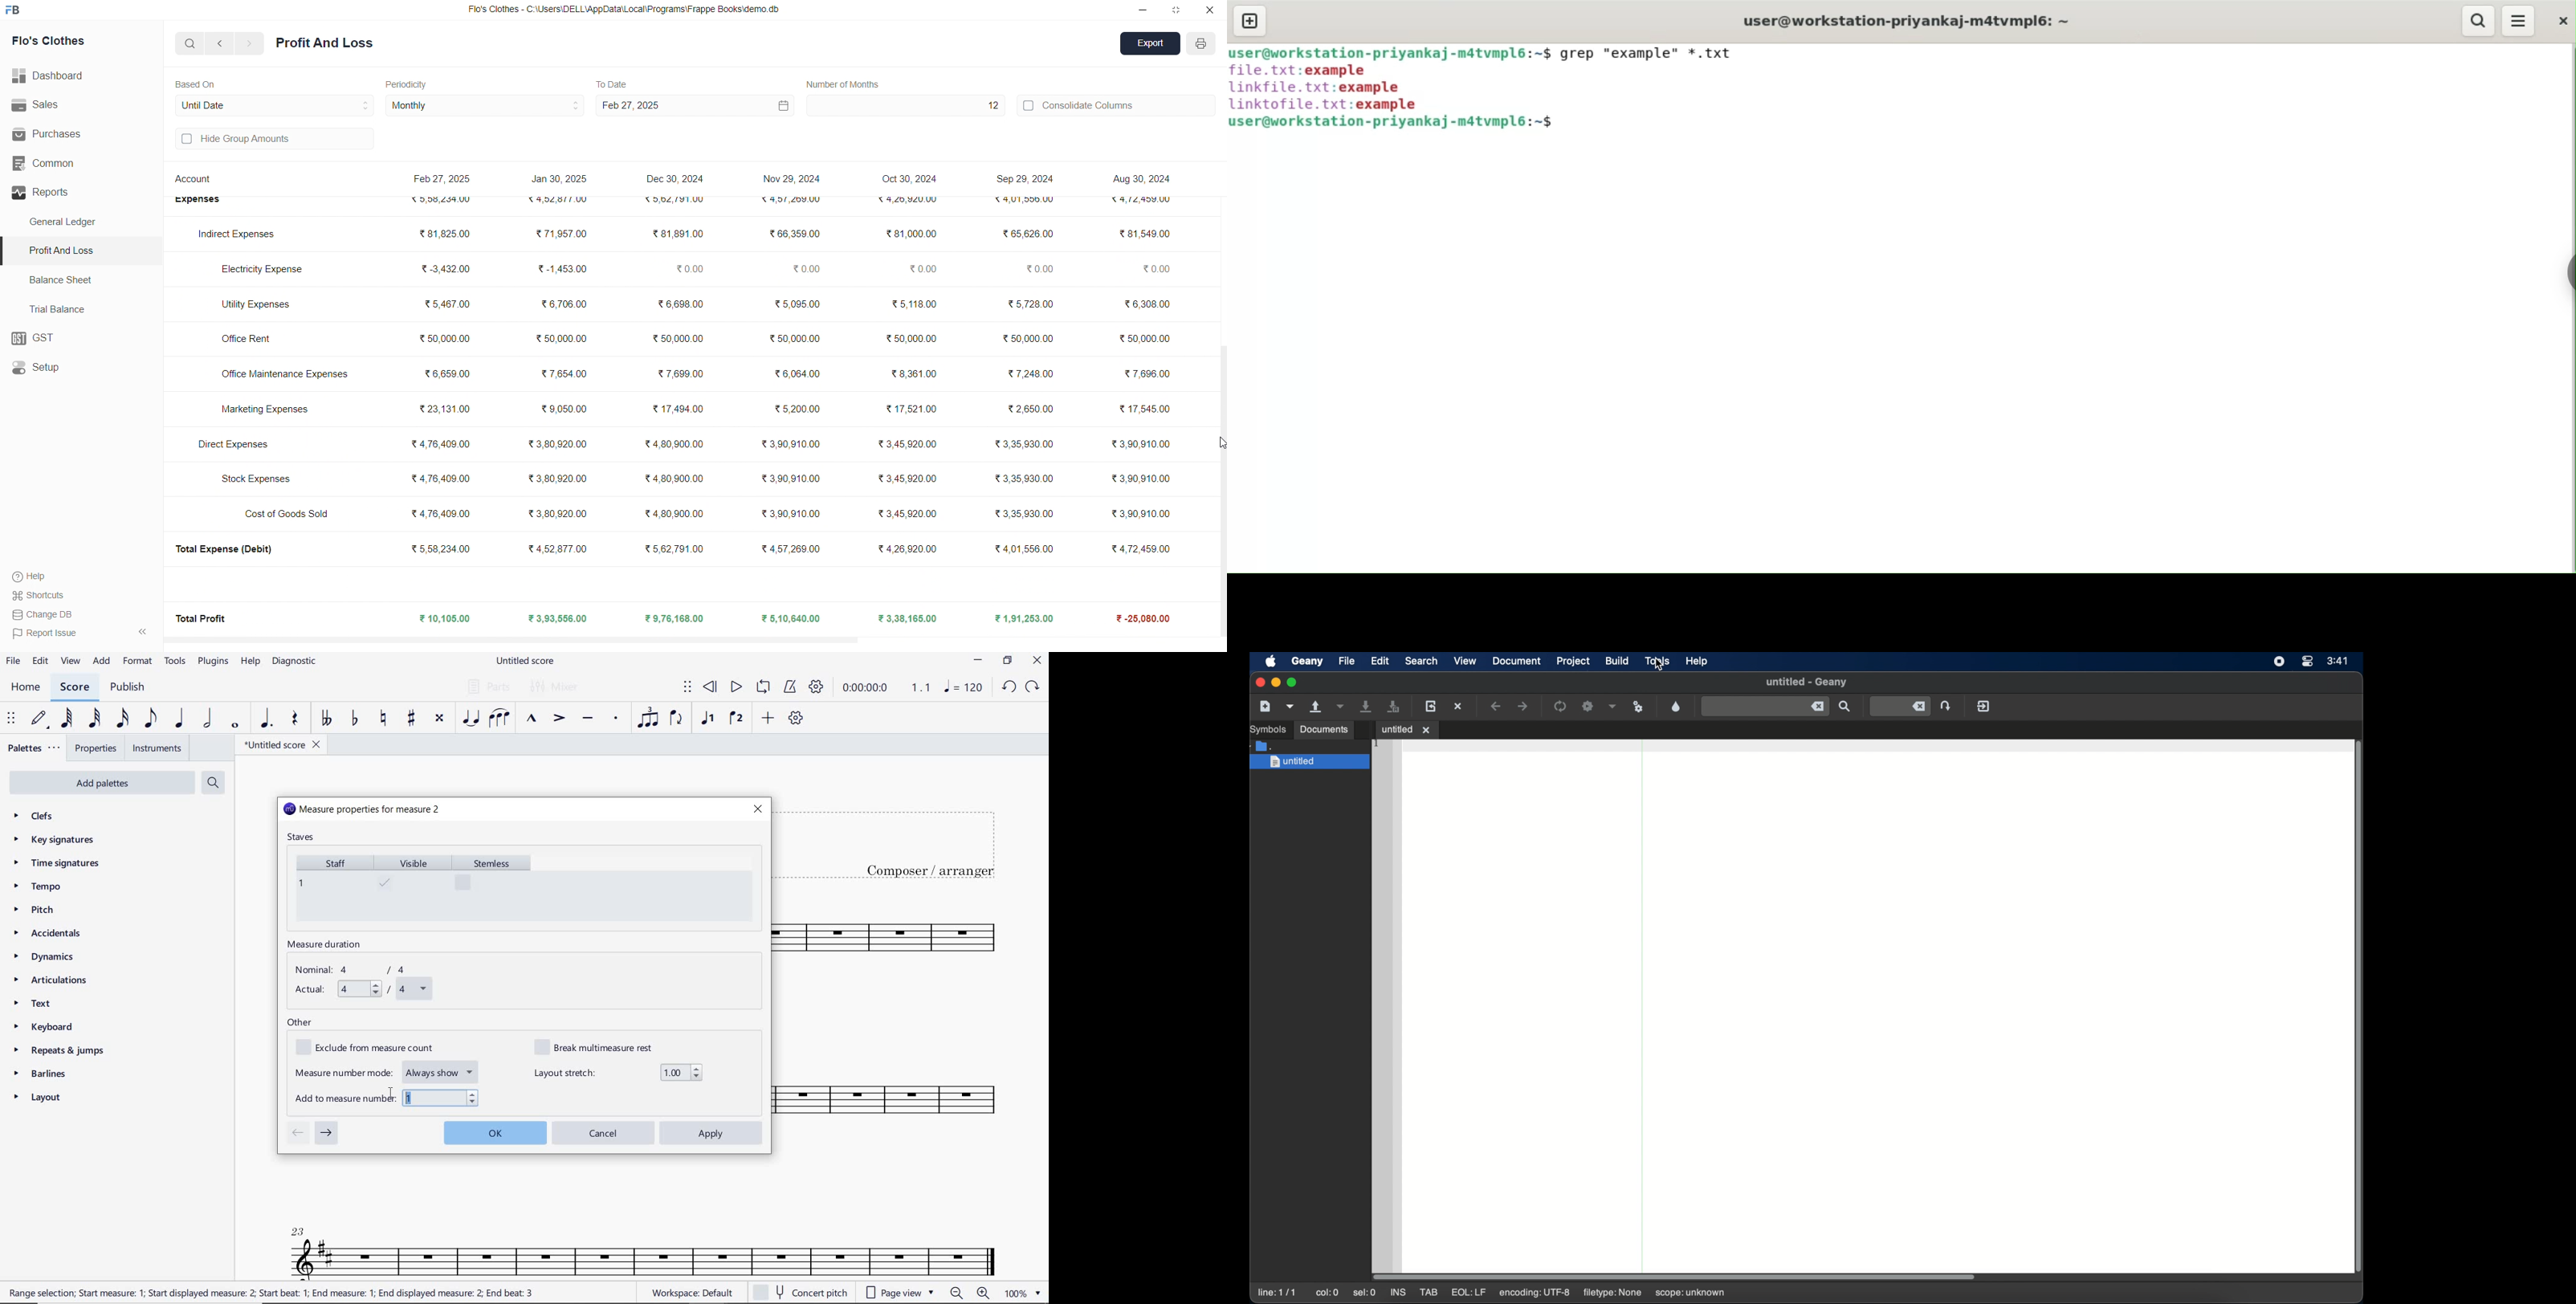  Describe the element at coordinates (497, 887) in the screenshot. I see `stemless` at that location.